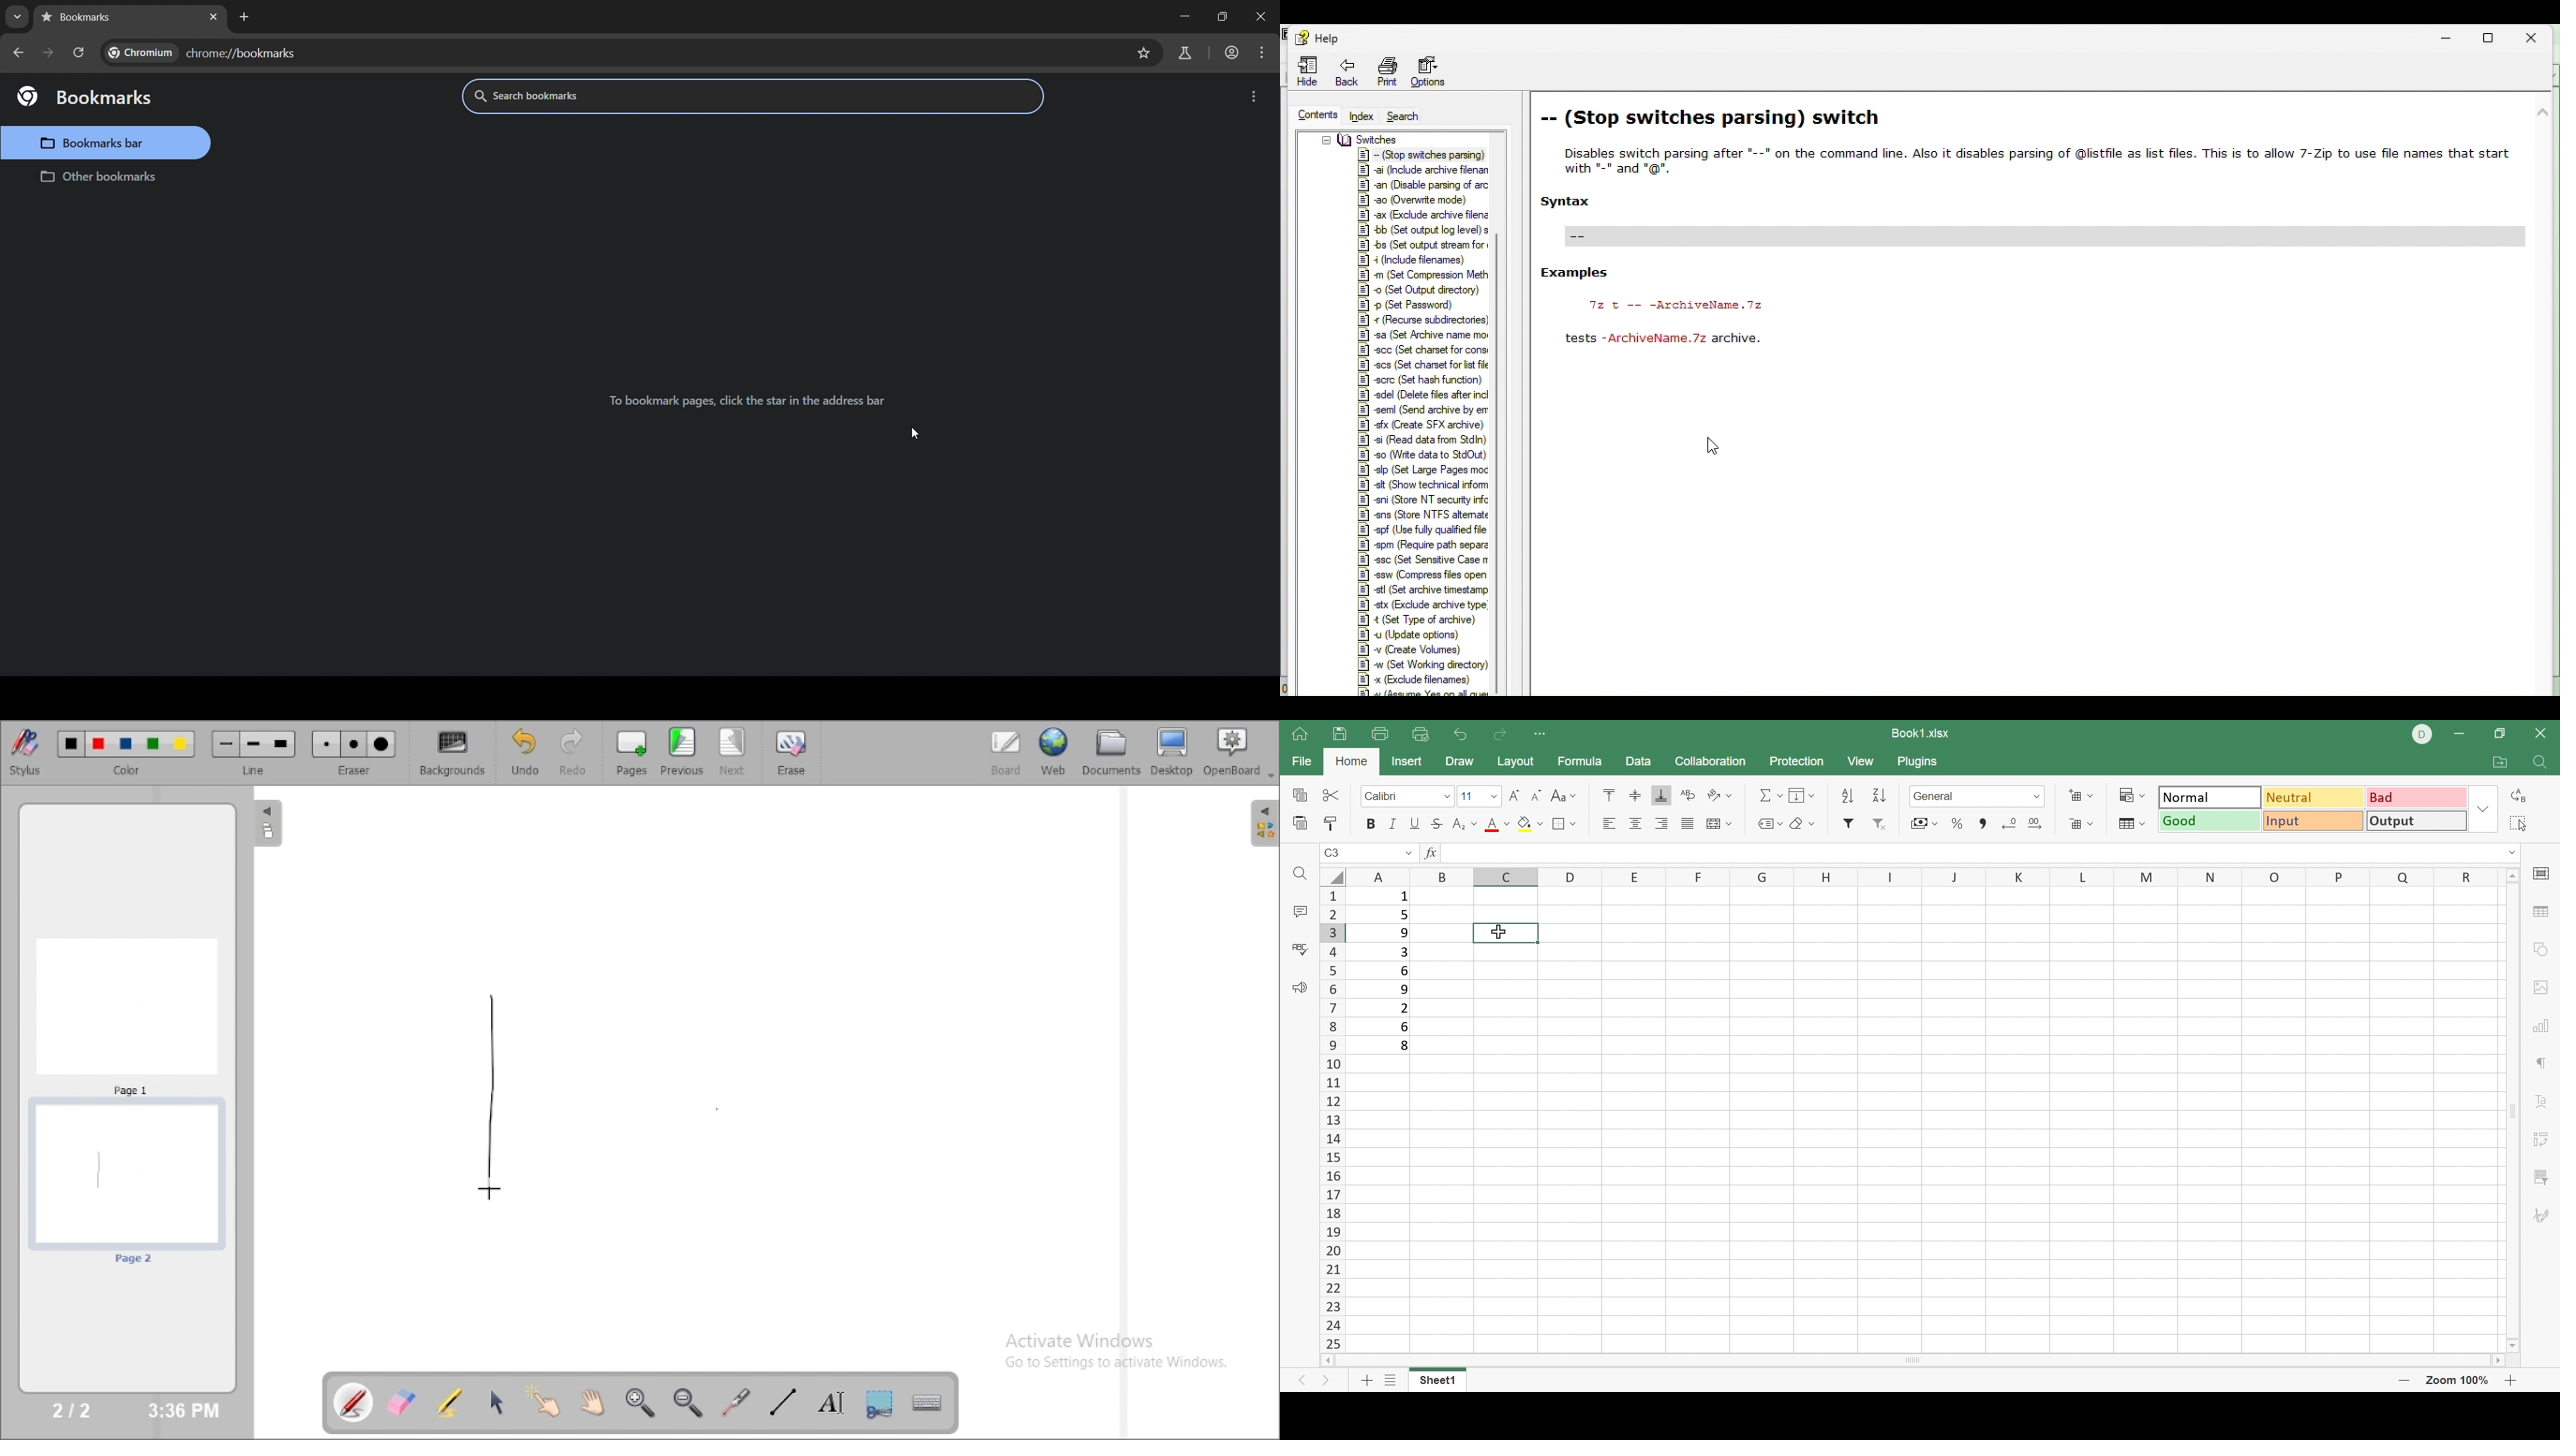 The height and width of the screenshot is (1456, 2576). Describe the element at coordinates (282, 745) in the screenshot. I see `Large line` at that location.